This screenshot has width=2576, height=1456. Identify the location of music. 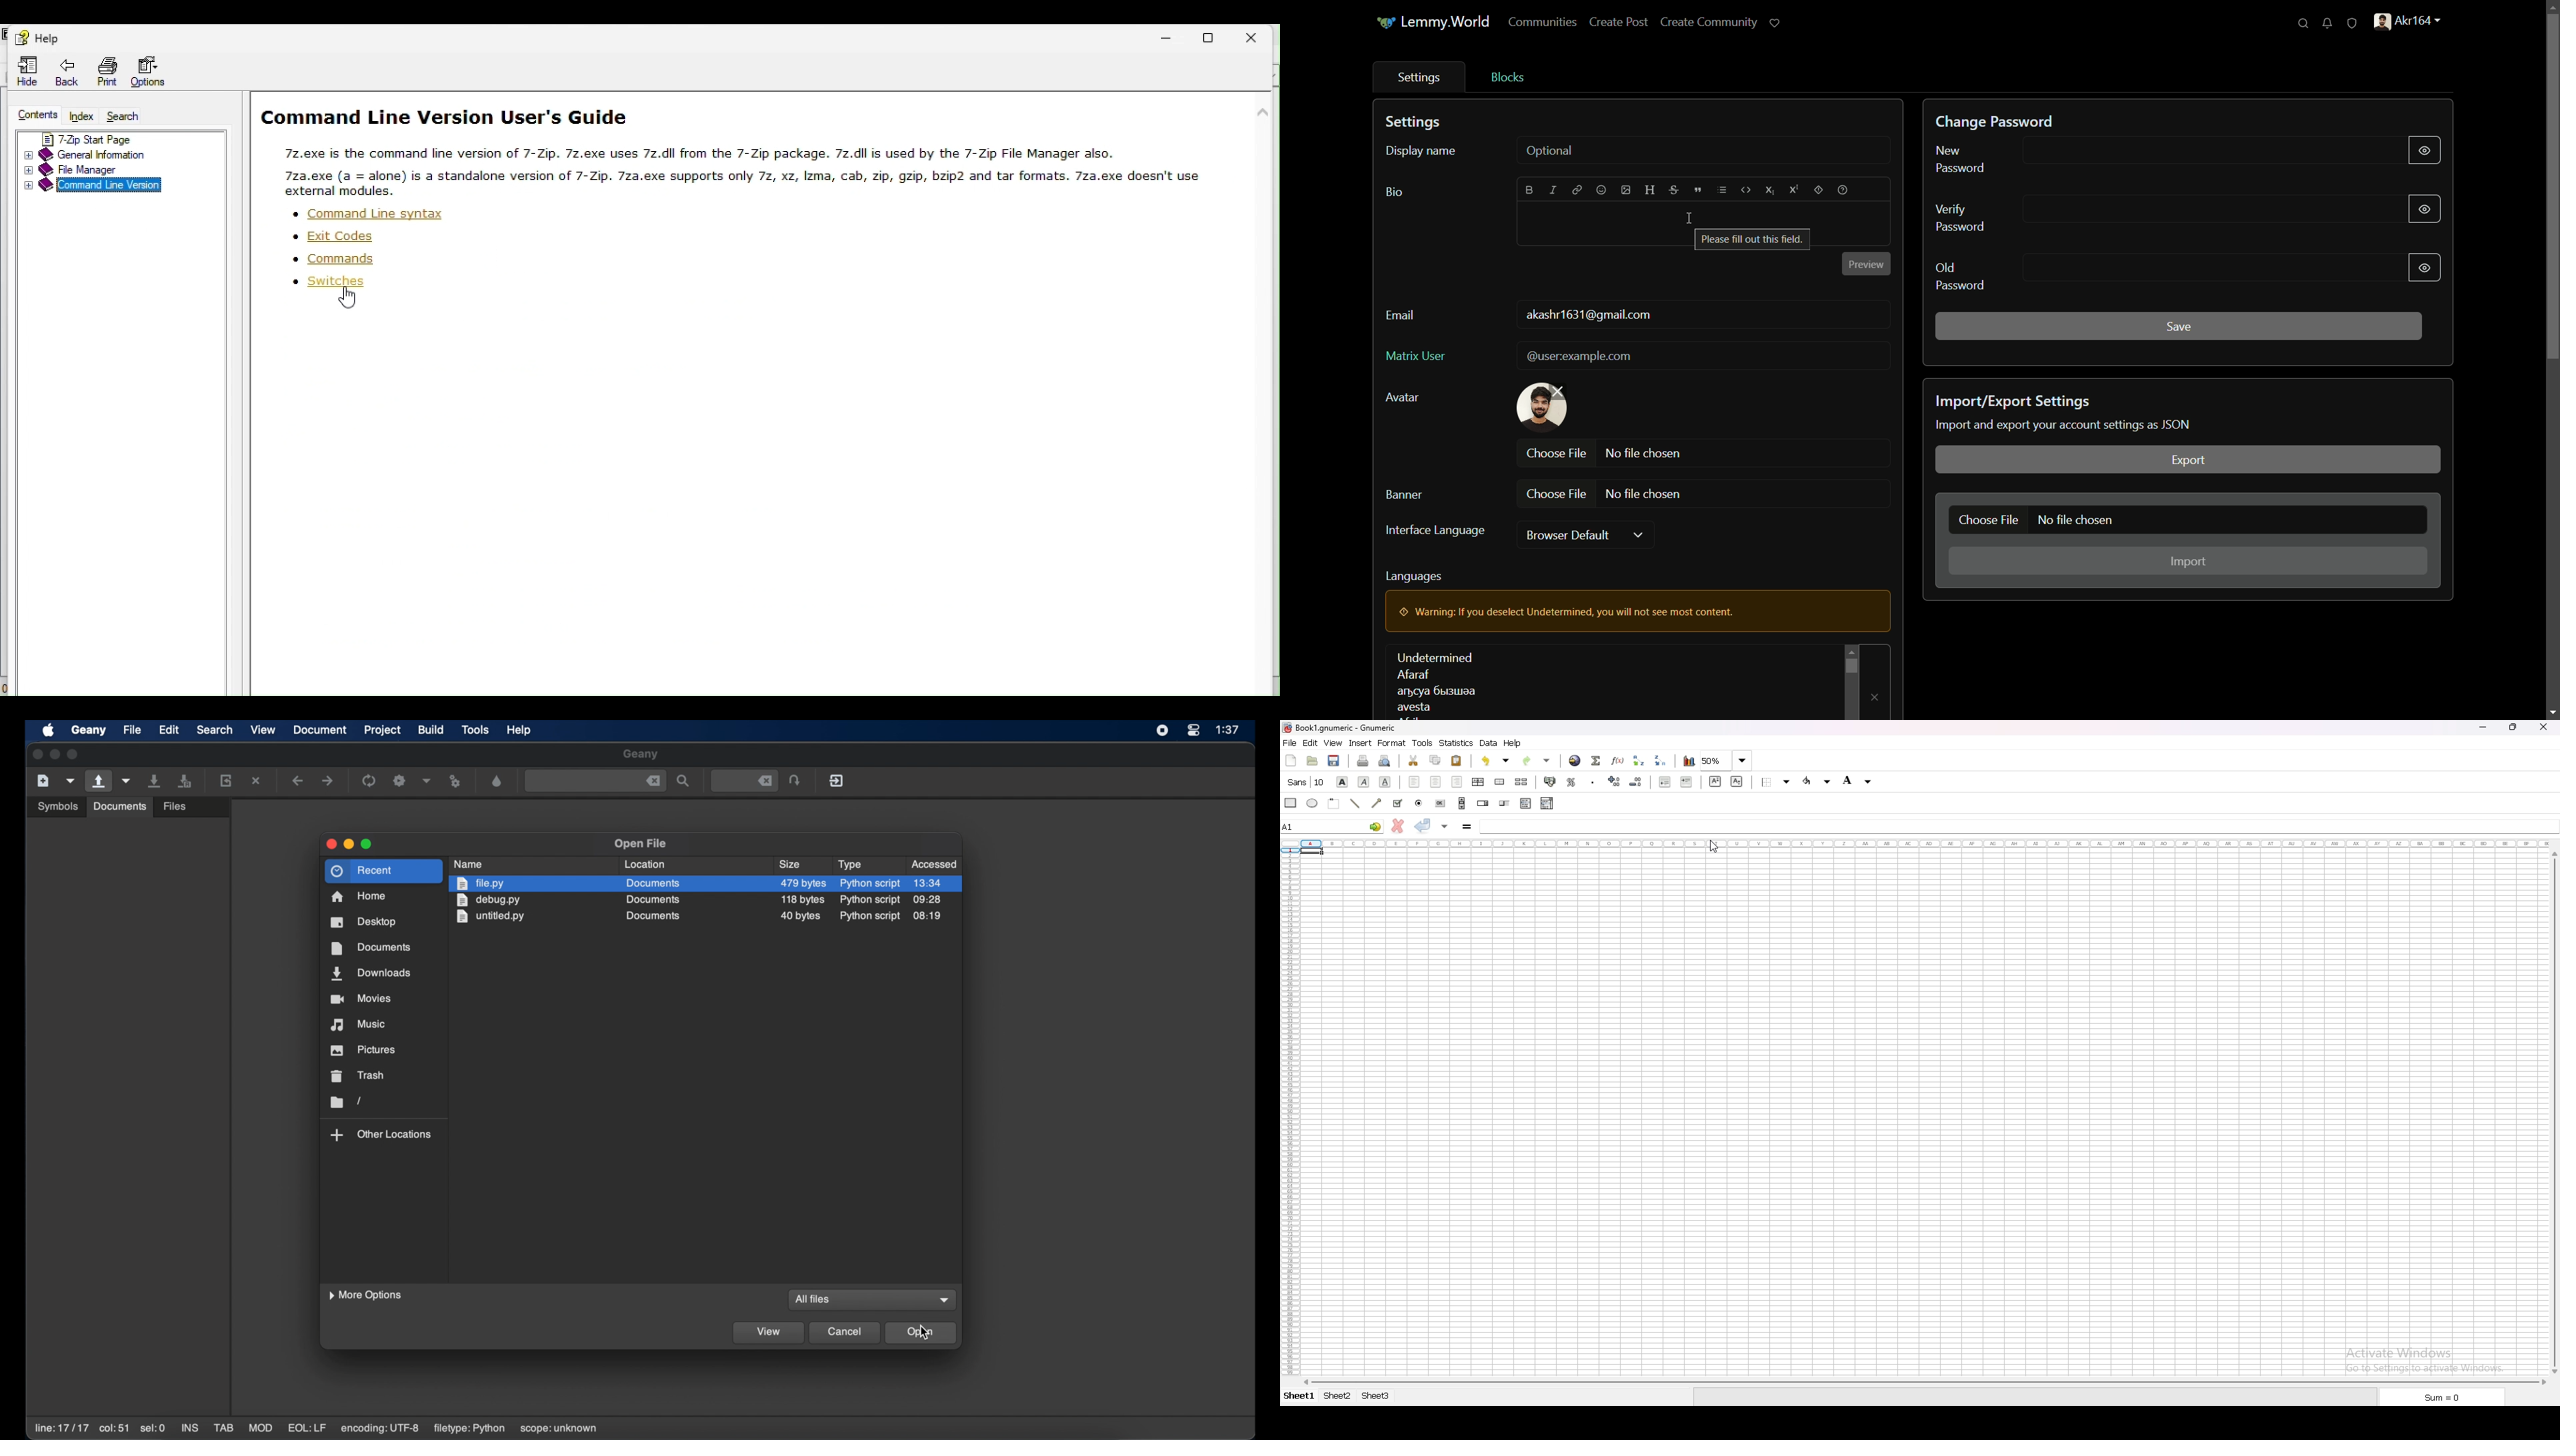
(359, 1025).